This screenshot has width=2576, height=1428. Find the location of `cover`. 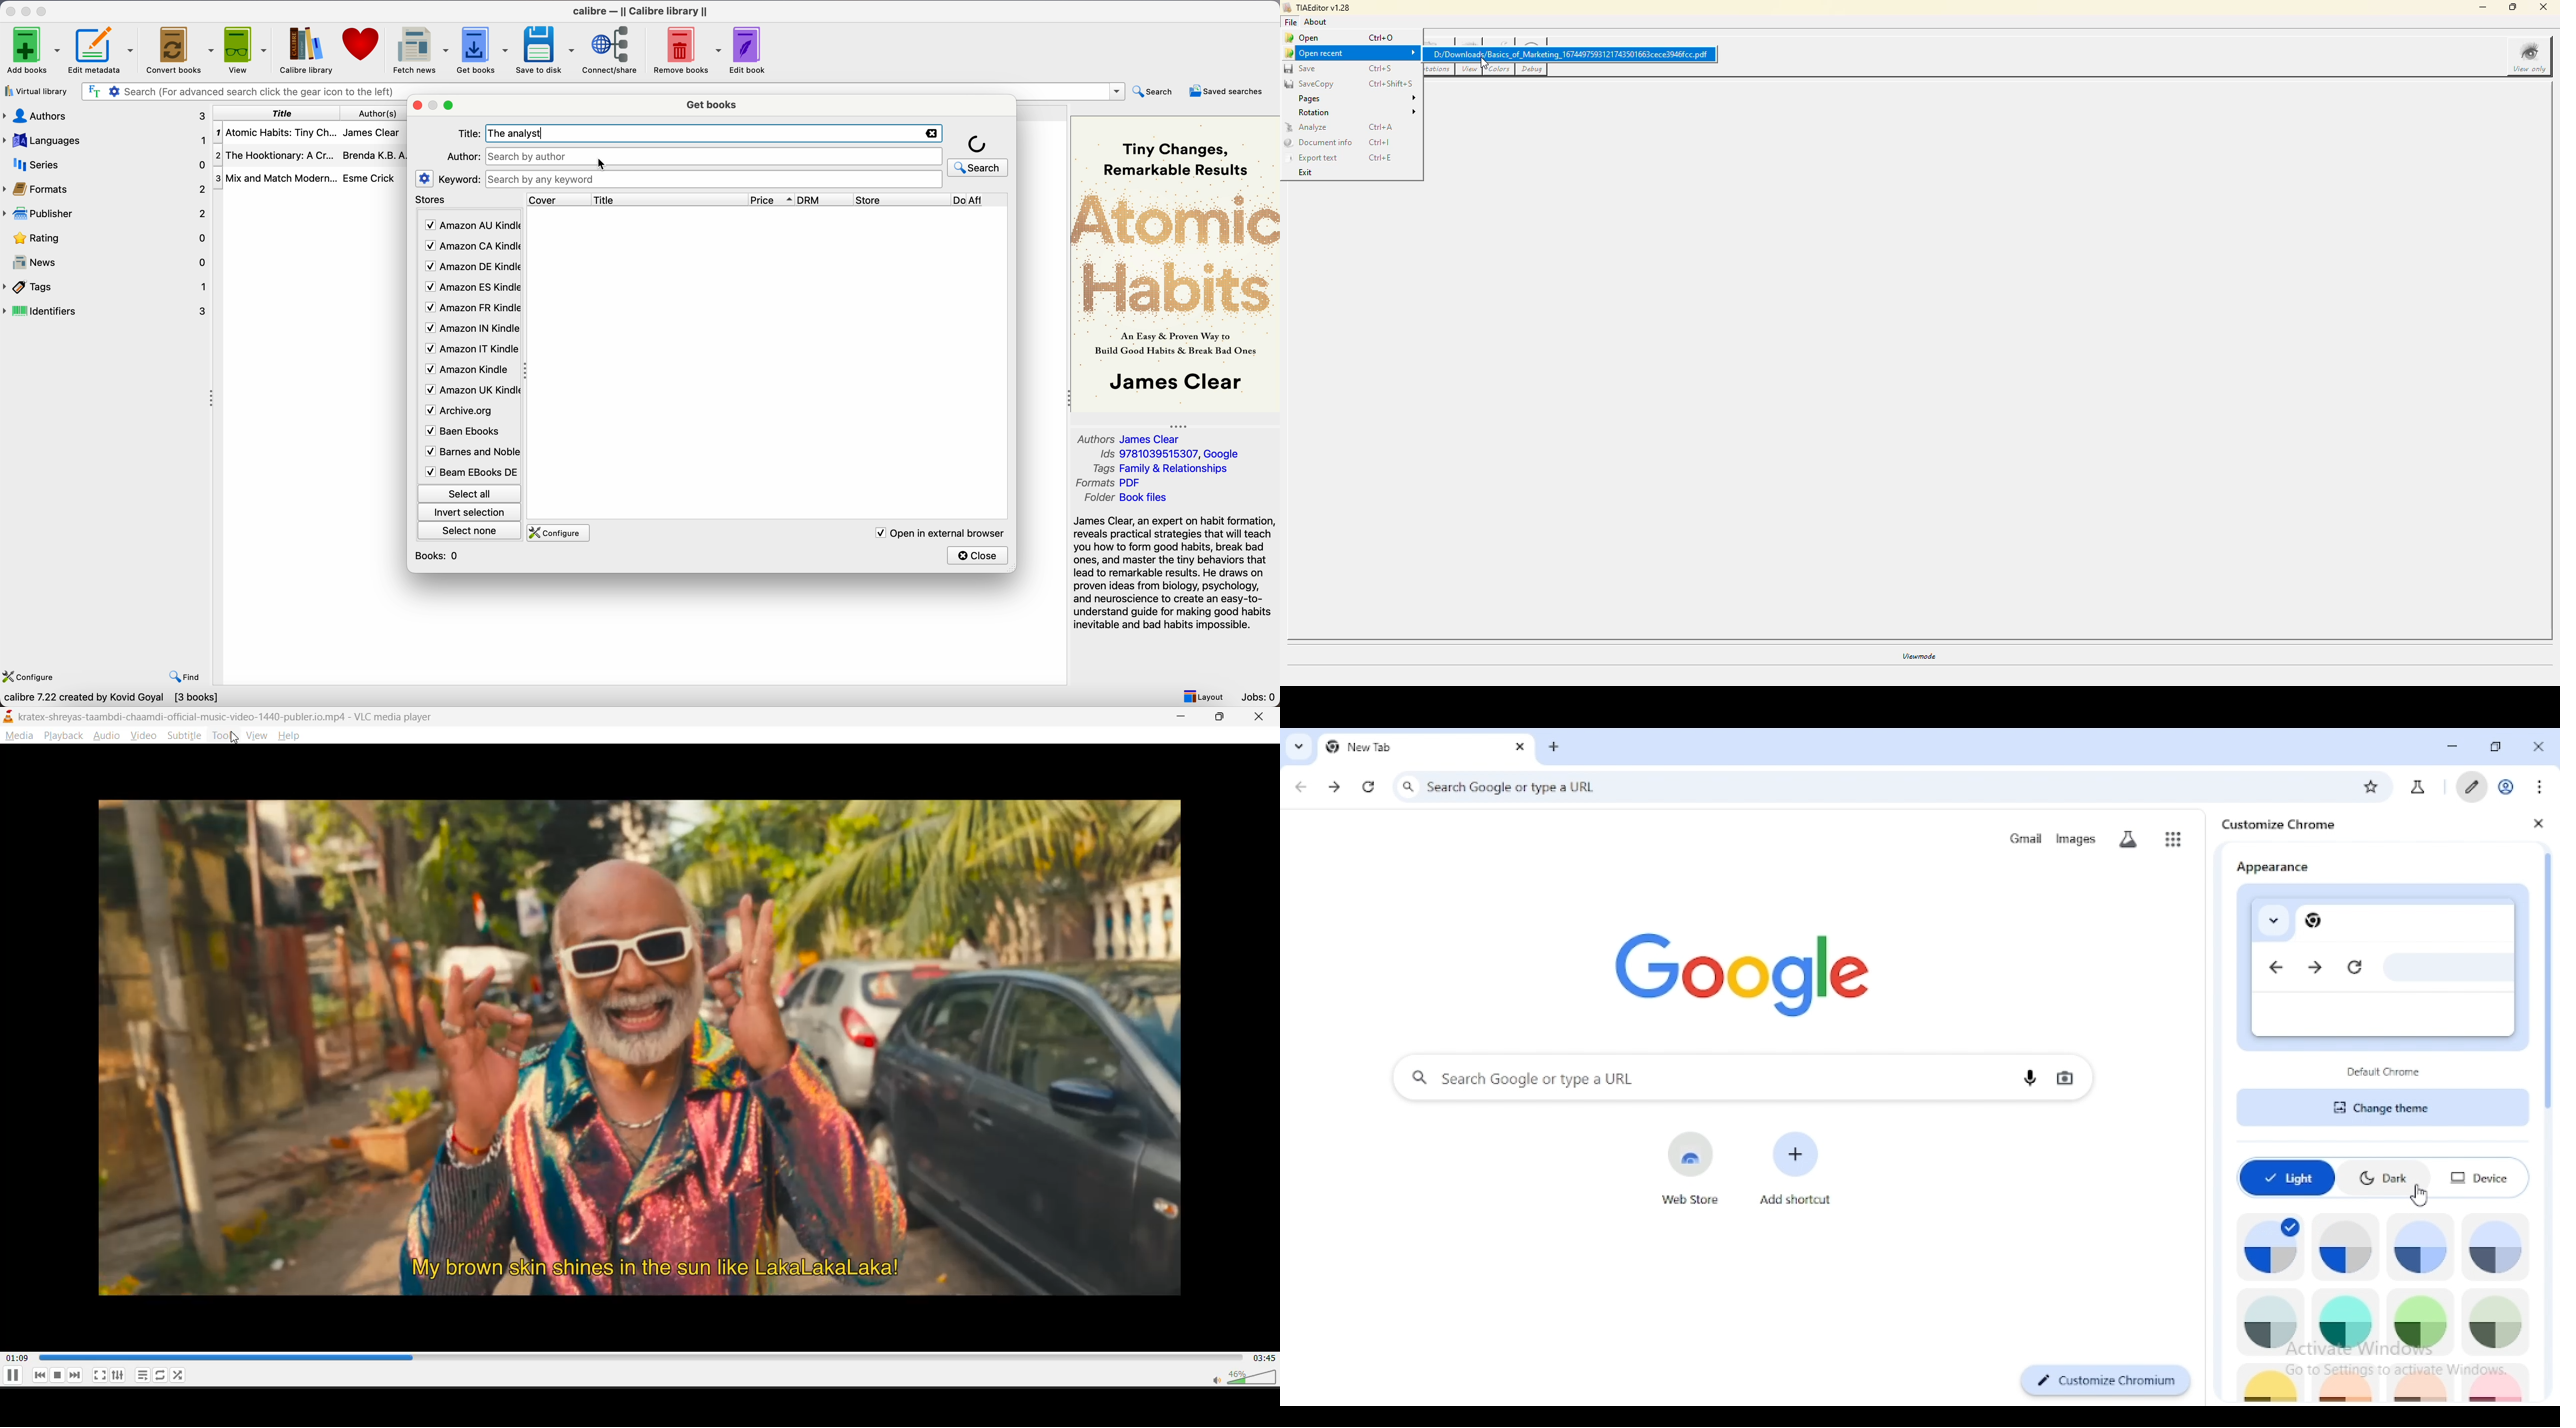

cover is located at coordinates (554, 199).